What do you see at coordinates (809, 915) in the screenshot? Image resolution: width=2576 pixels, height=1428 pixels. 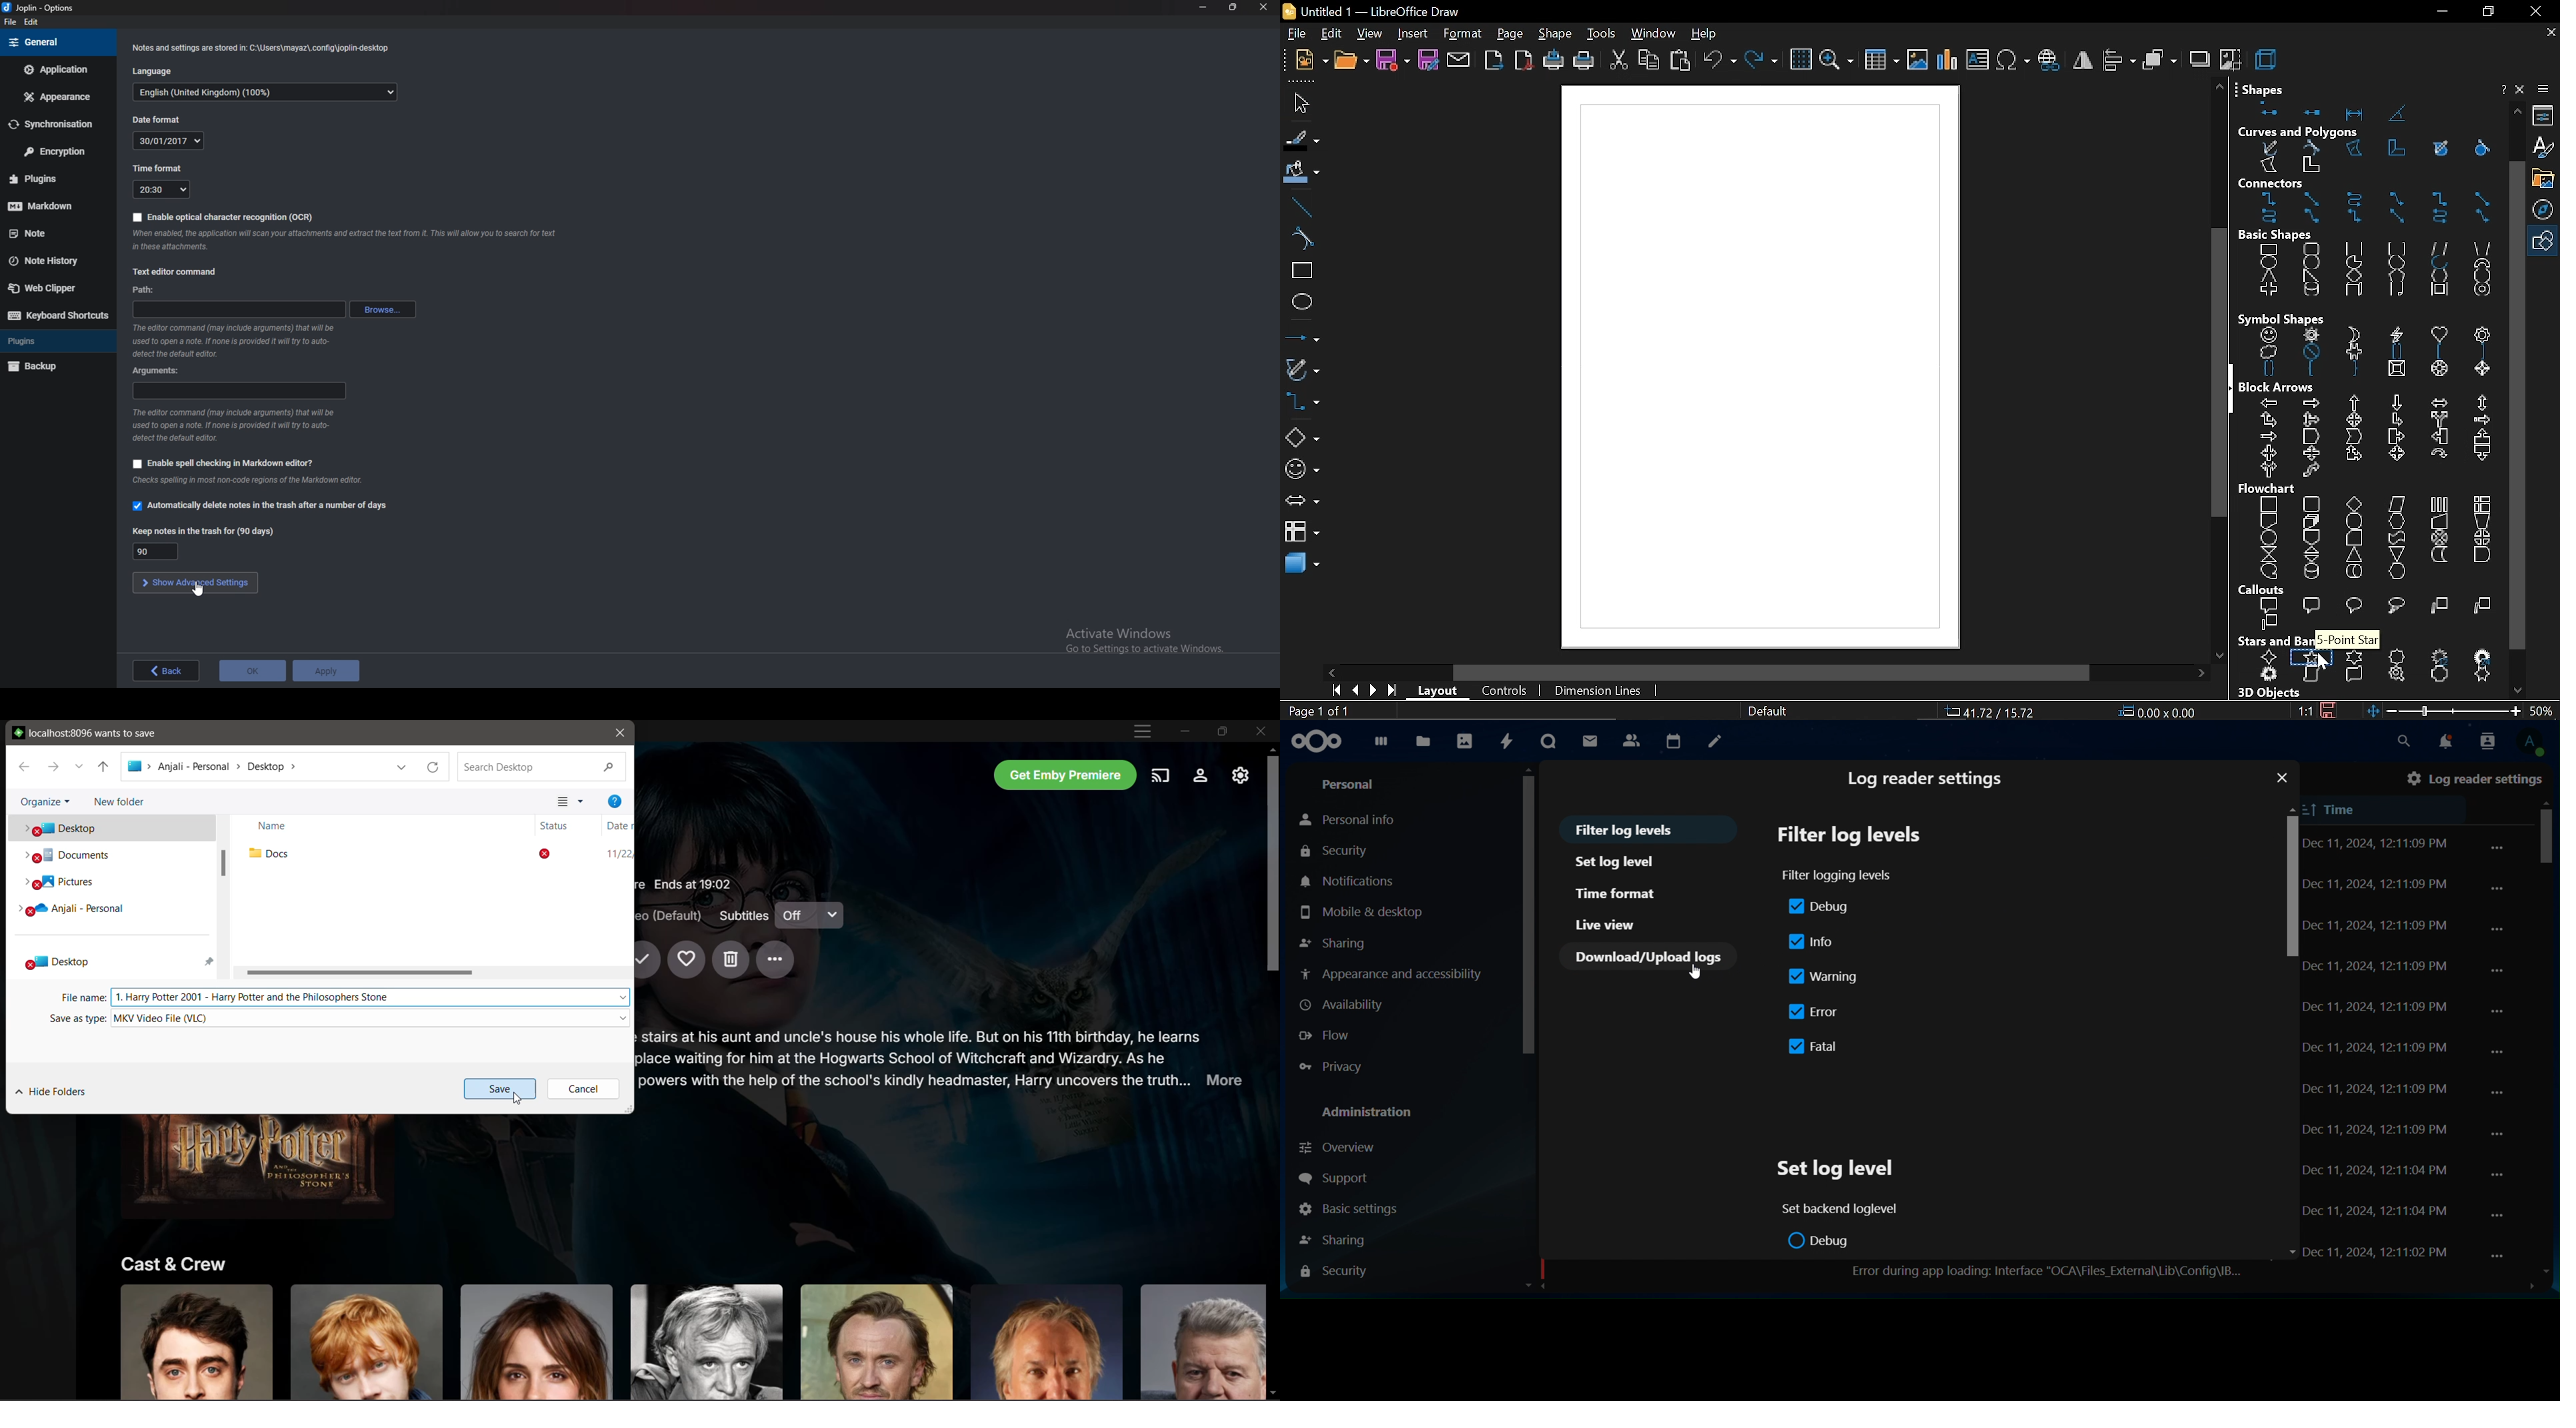 I see `Subtitles on/off` at bounding box center [809, 915].